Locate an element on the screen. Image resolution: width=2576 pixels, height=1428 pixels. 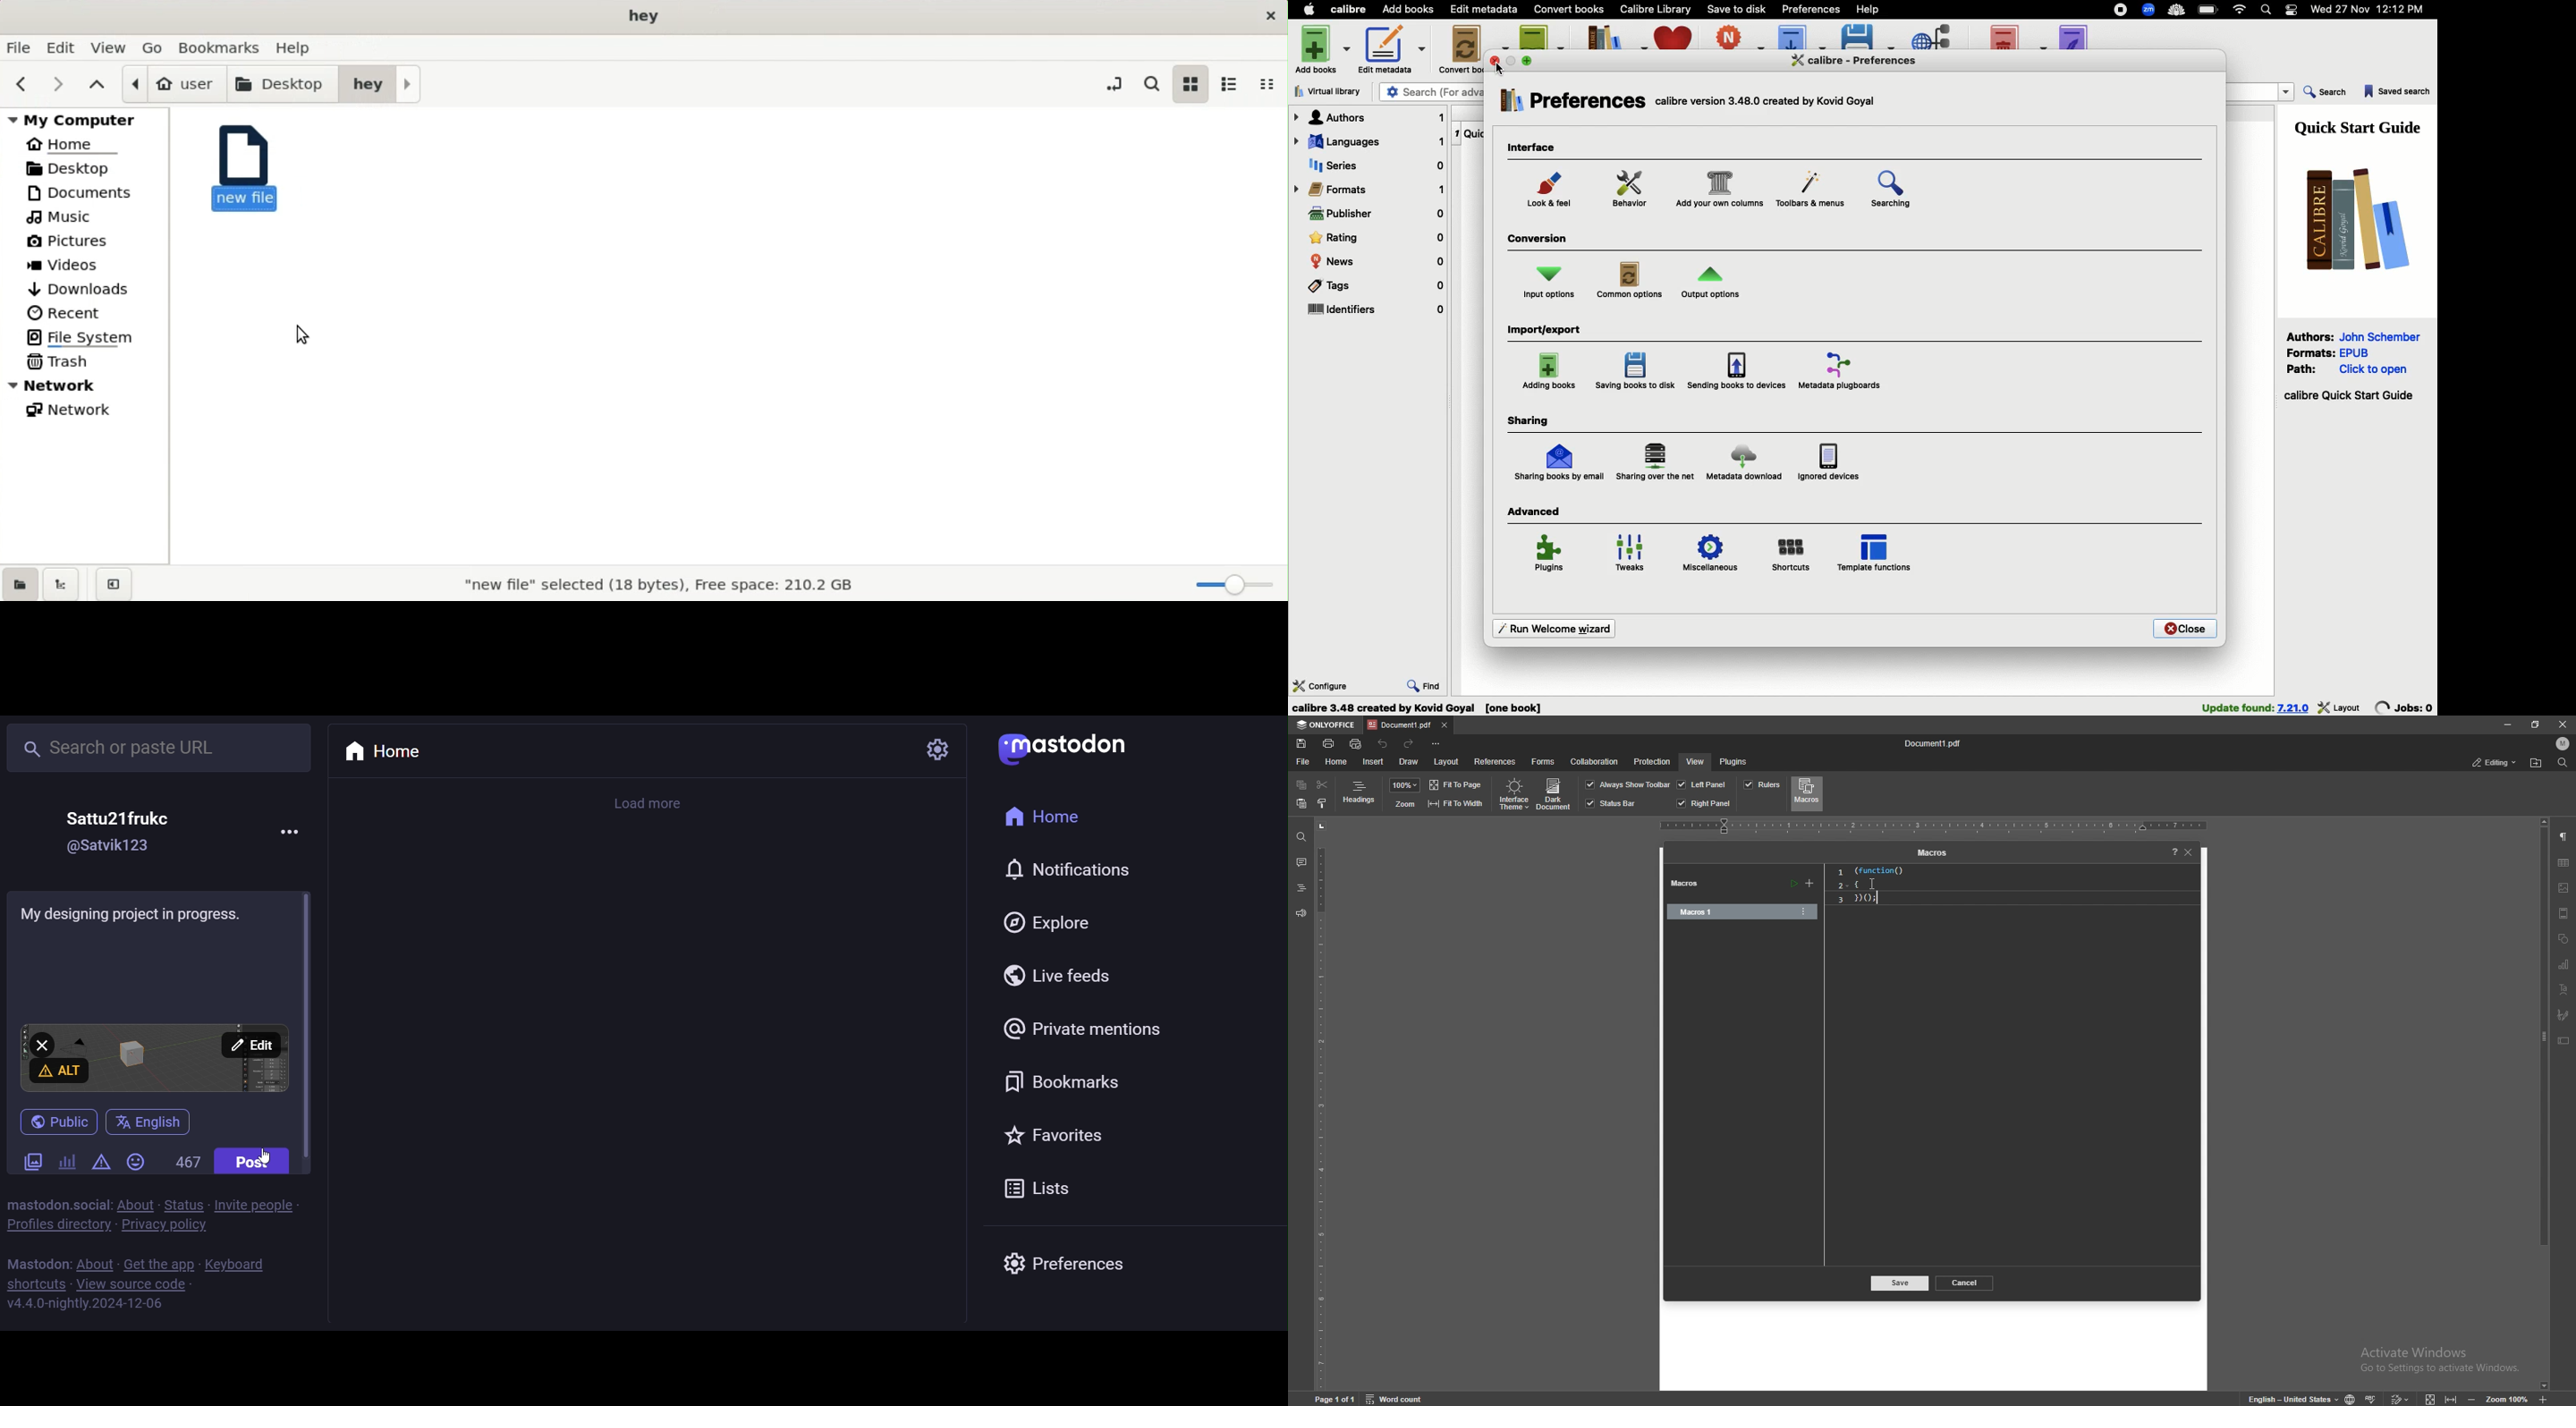
Common options is located at coordinates (1631, 281).